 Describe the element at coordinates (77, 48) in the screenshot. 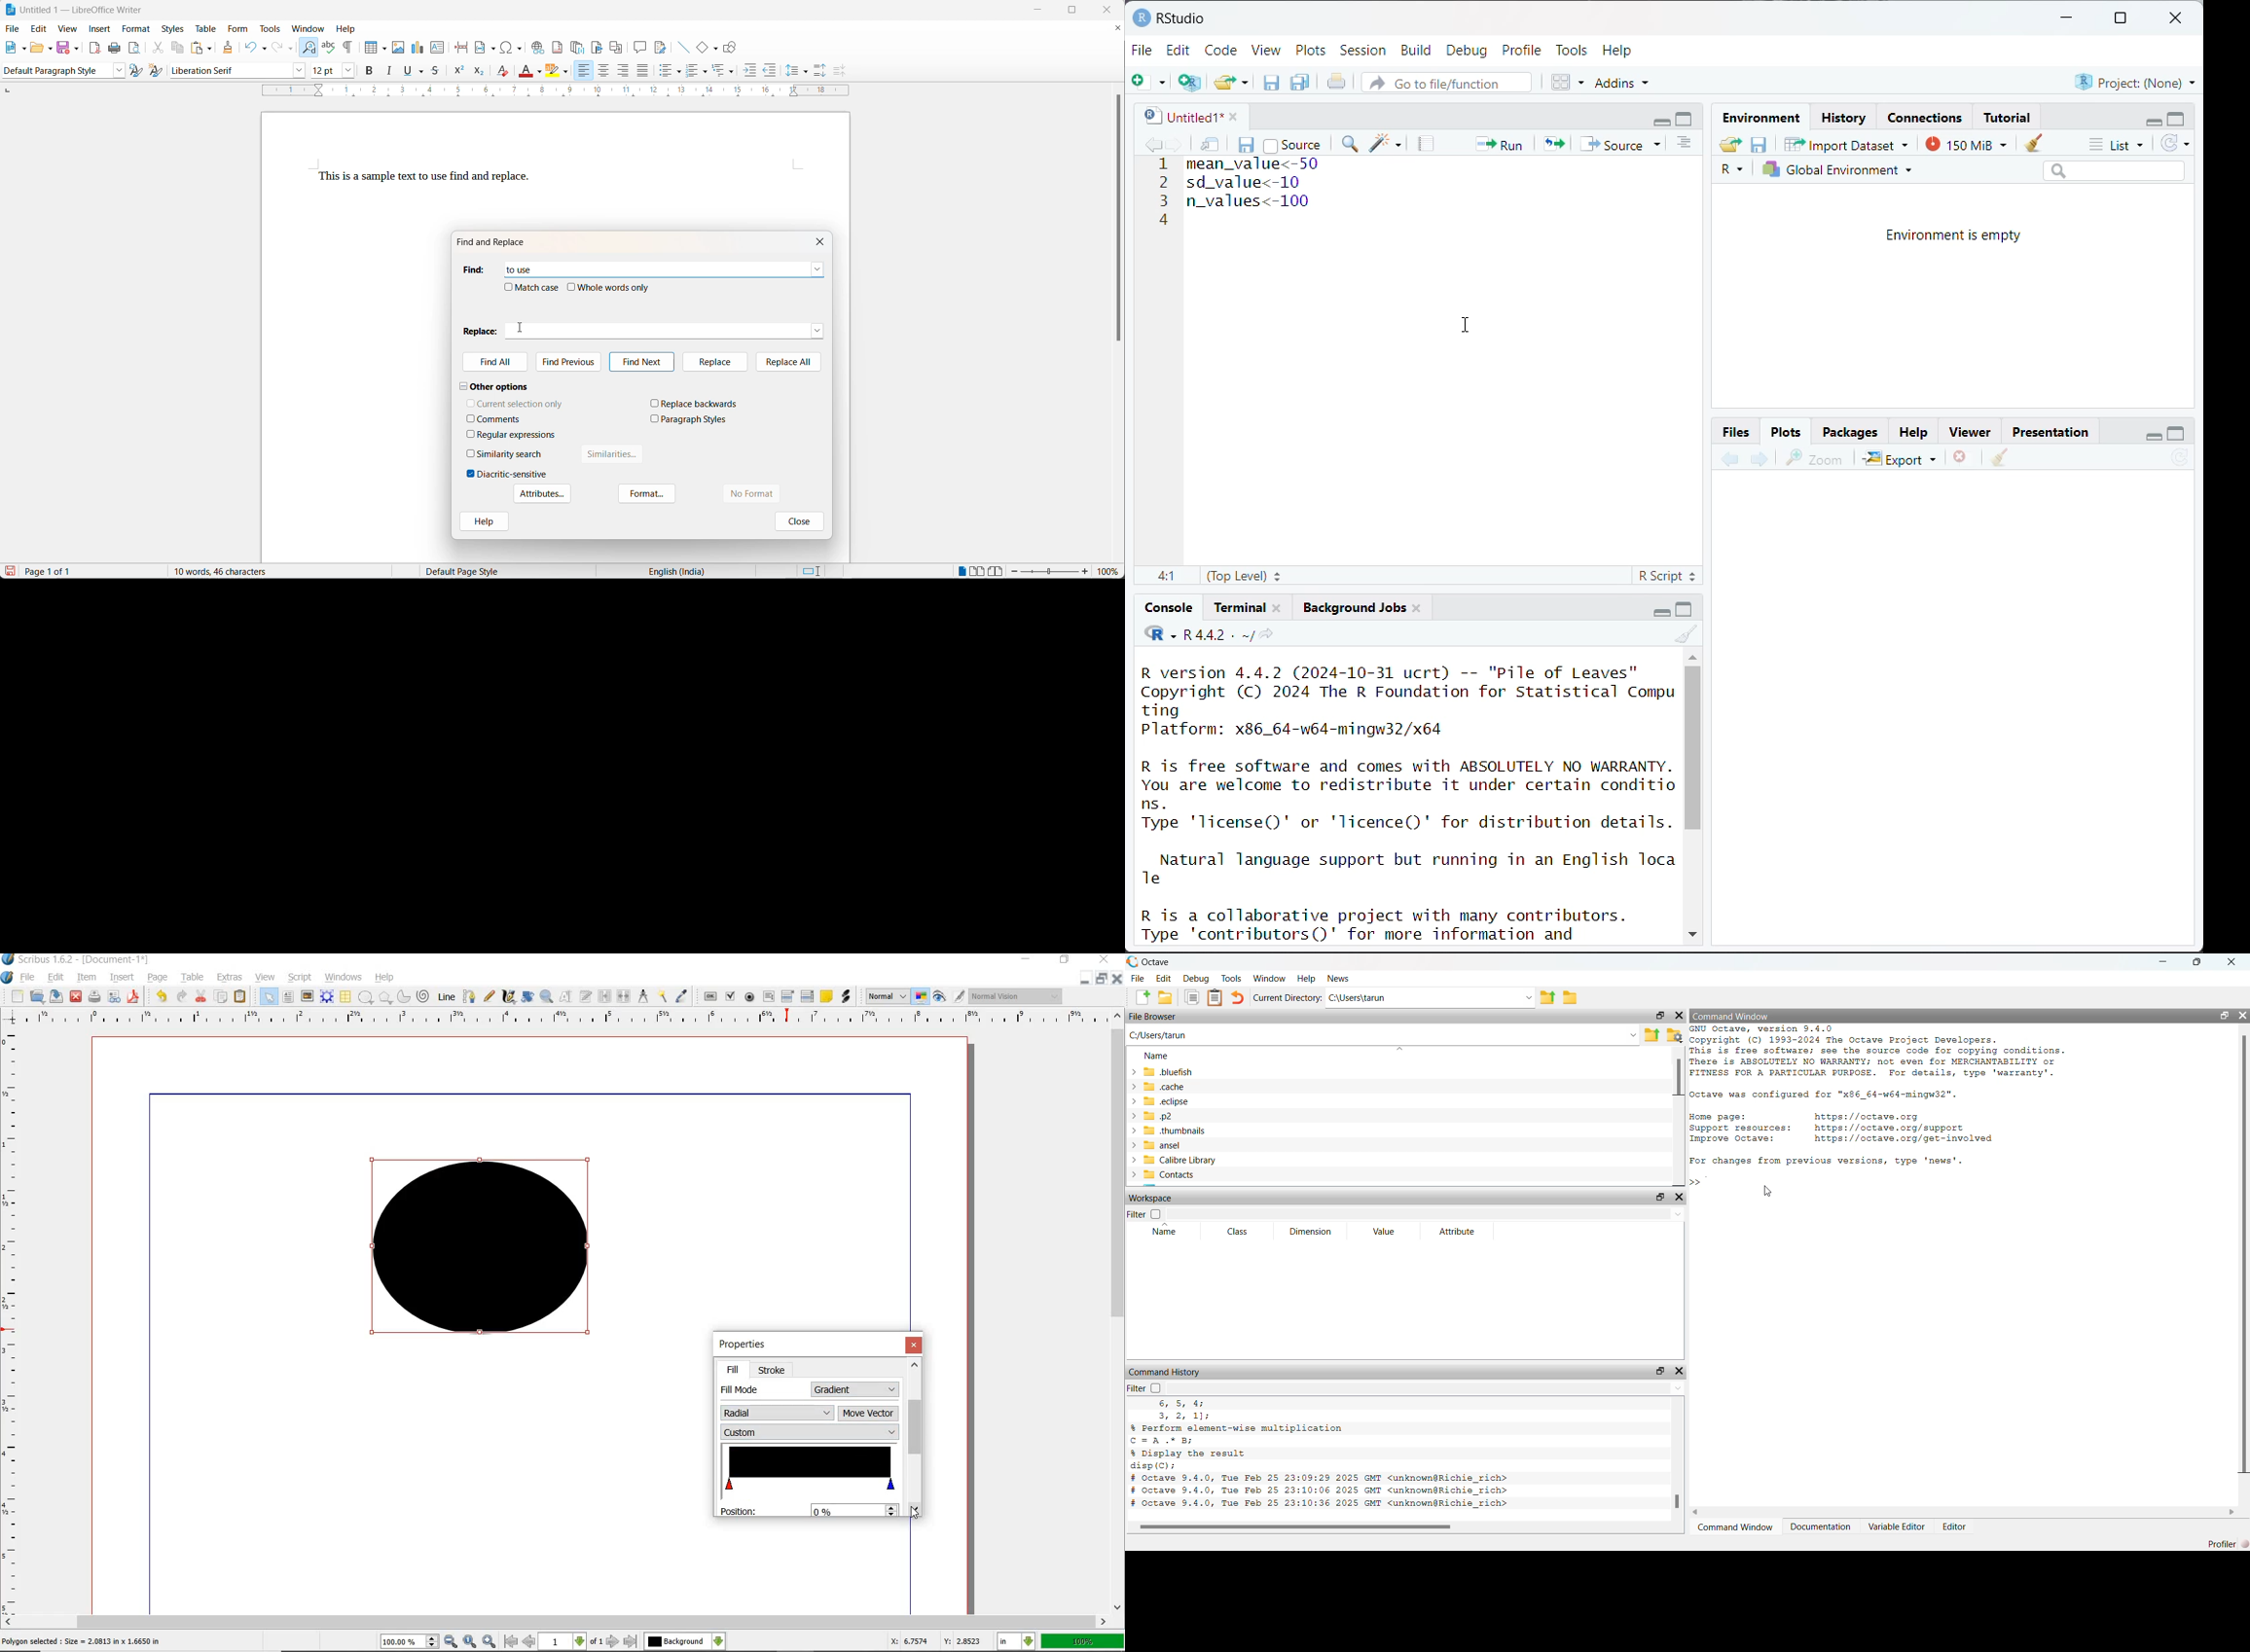

I see `save options` at that location.